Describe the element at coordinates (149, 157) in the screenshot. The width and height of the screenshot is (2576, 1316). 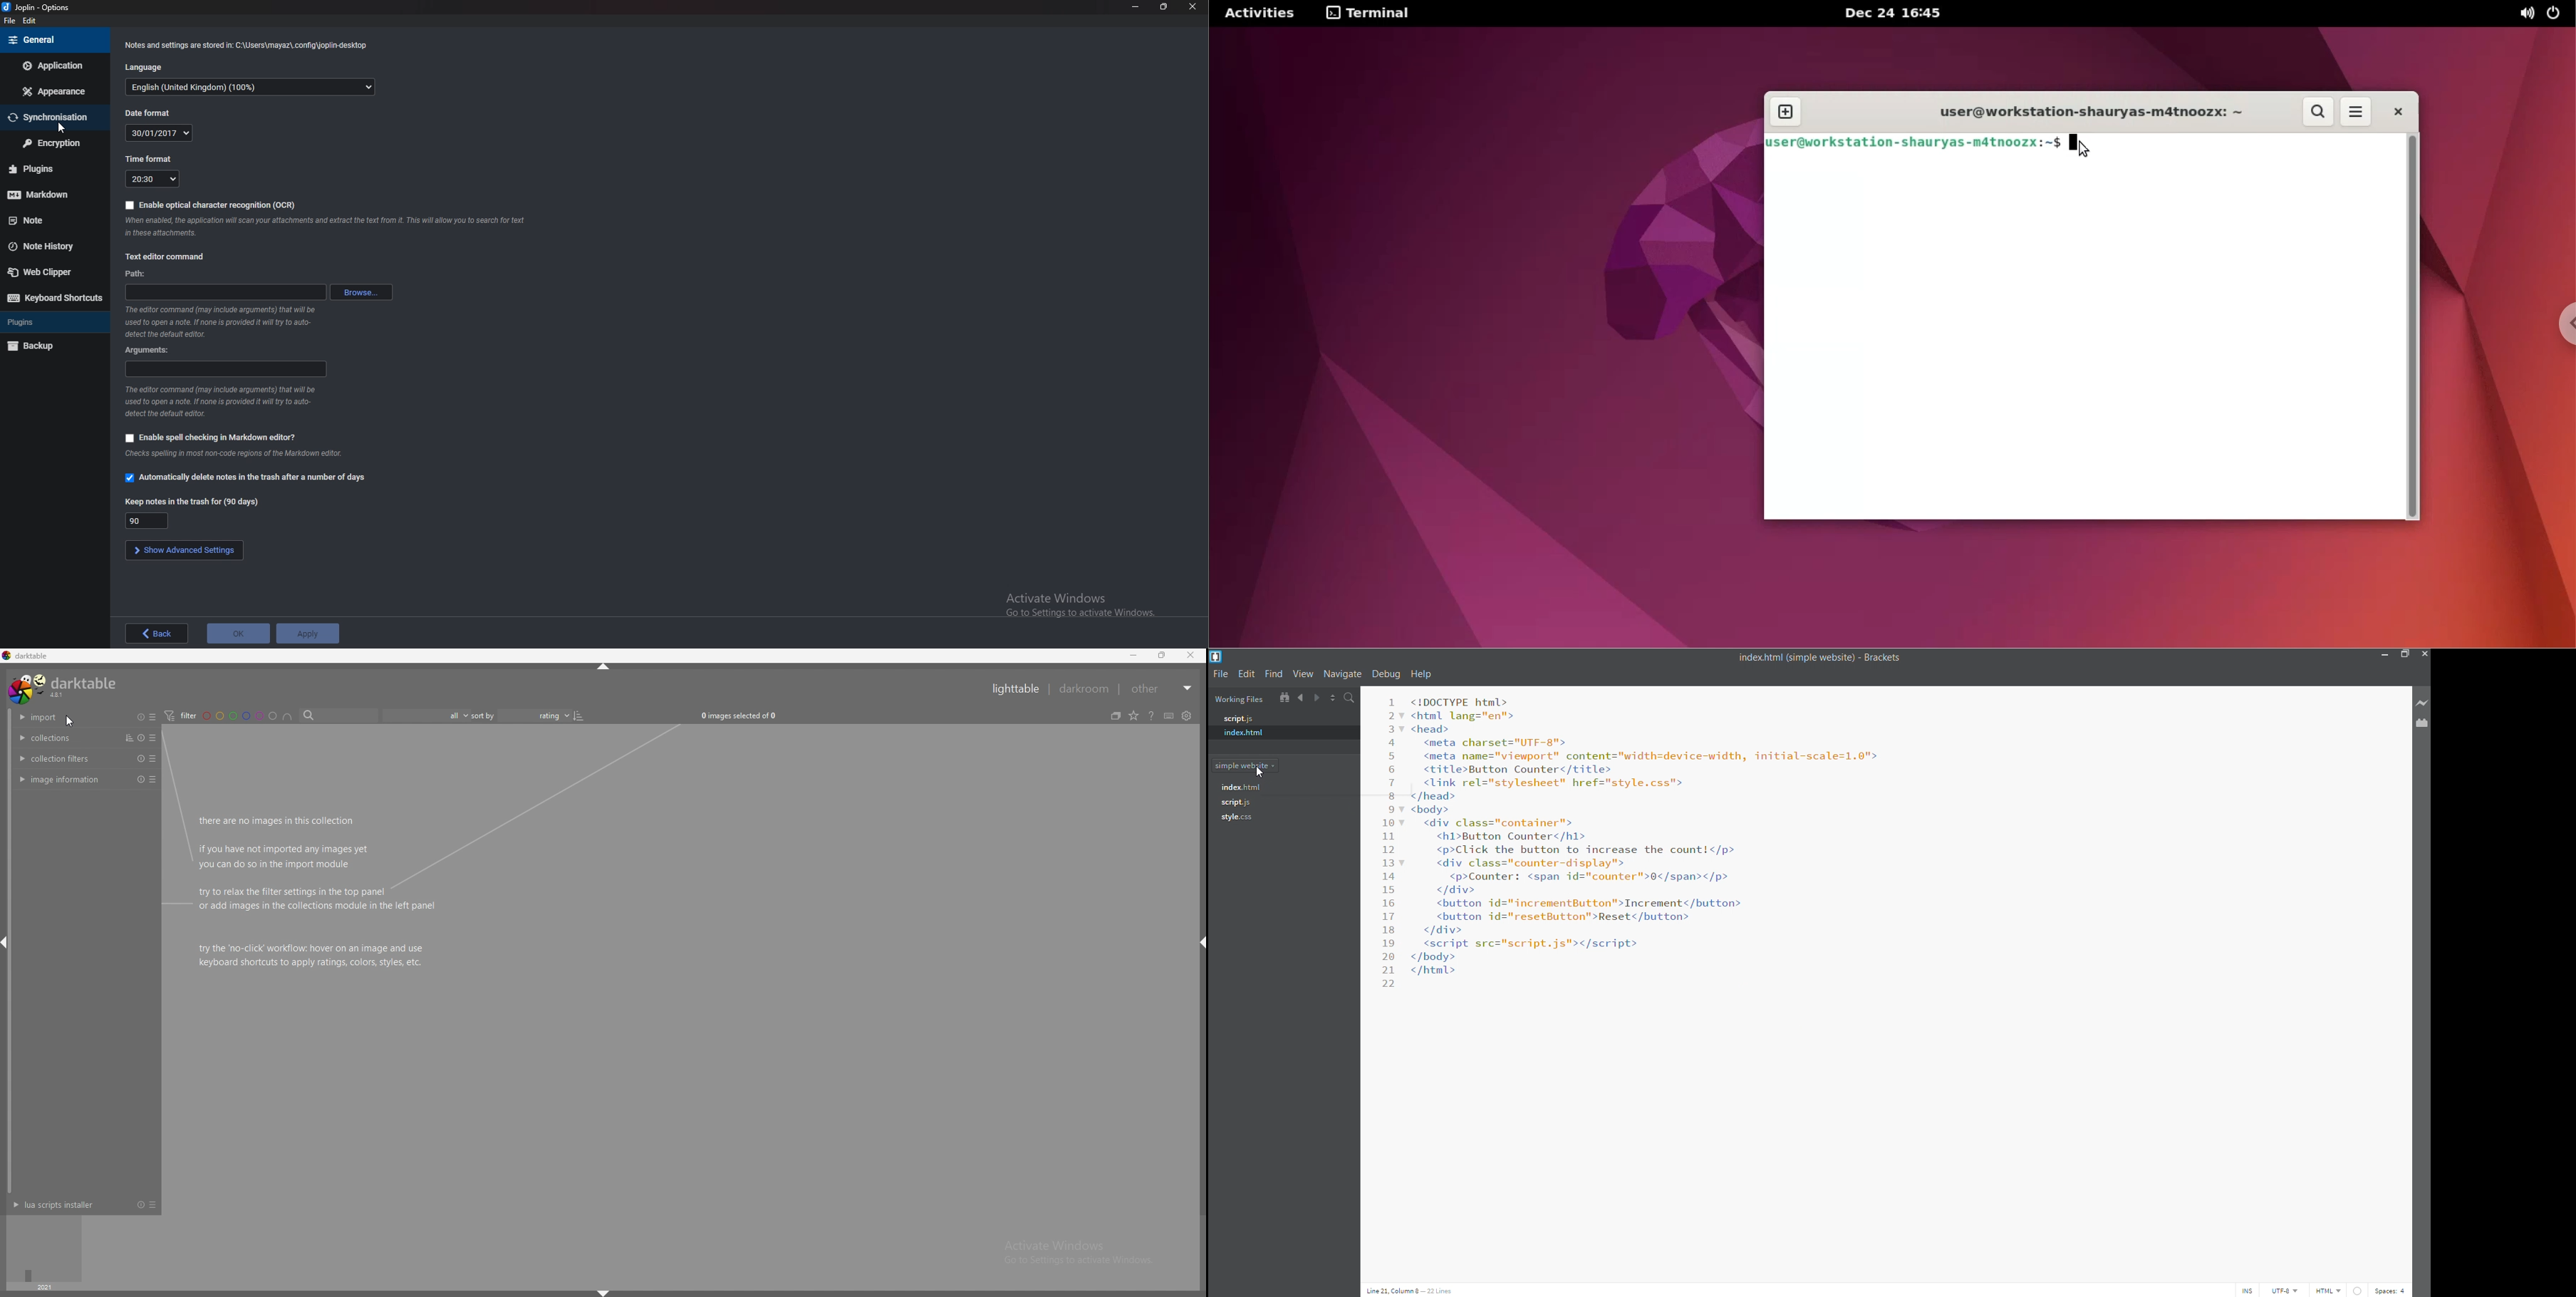
I see `time format` at that location.